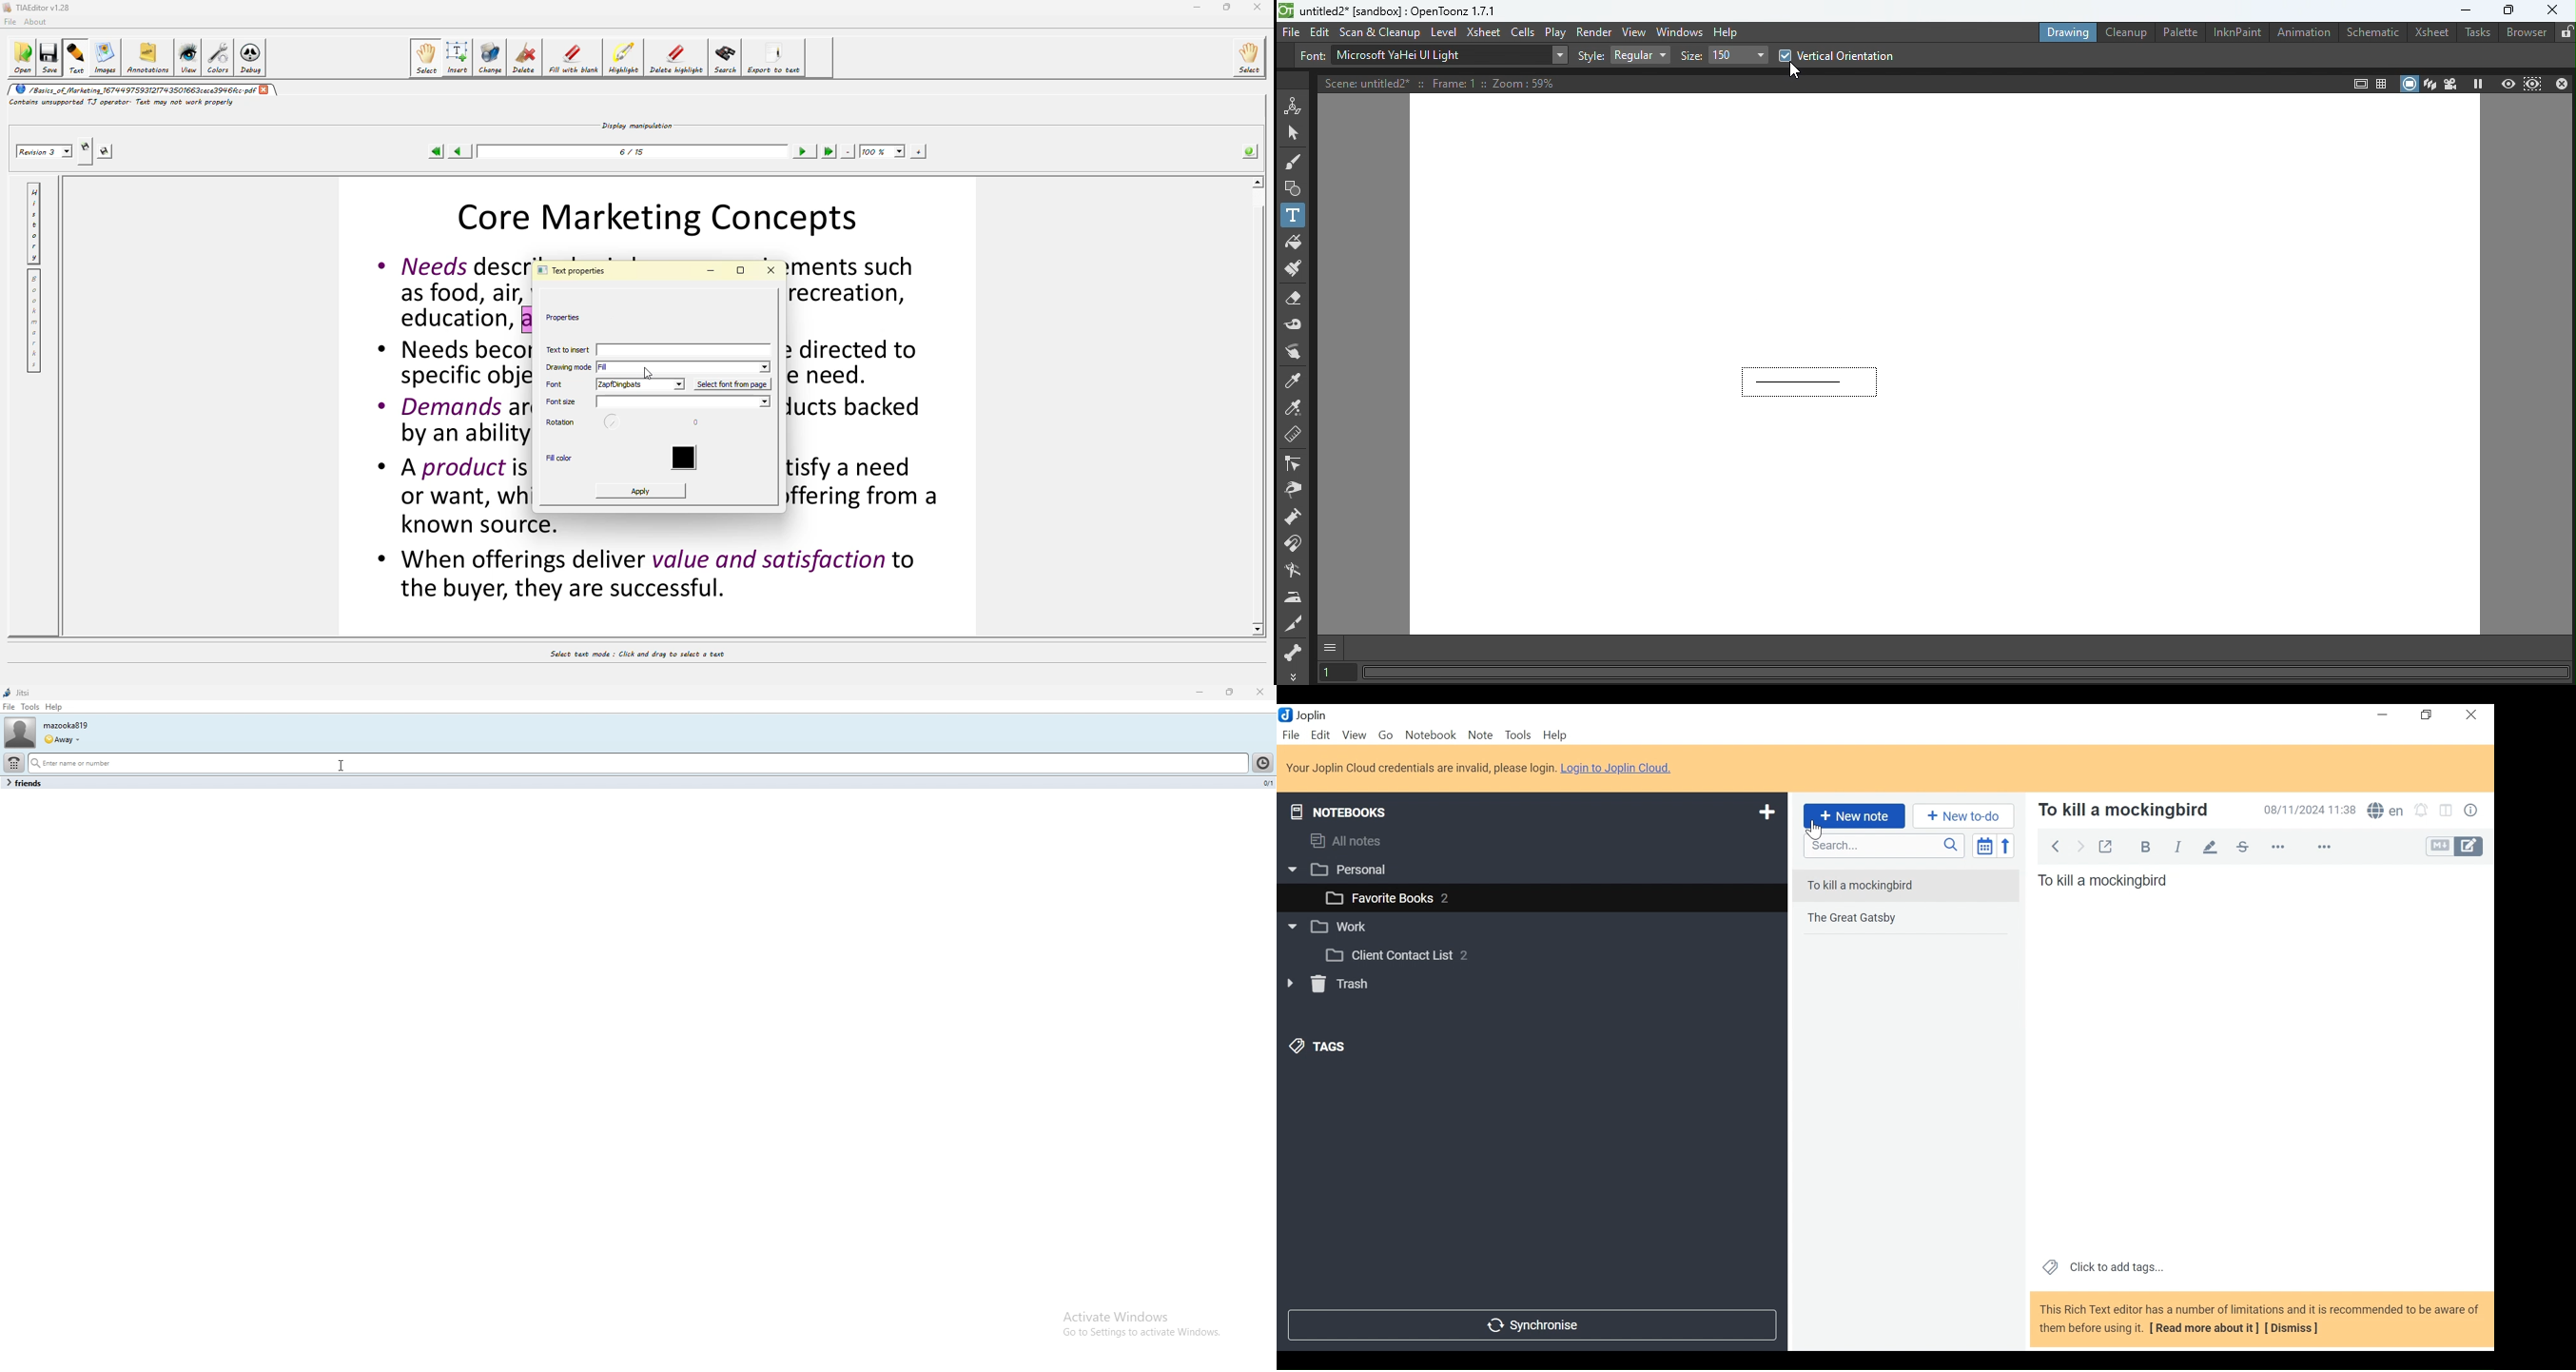 The width and height of the screenshot is (2576, 1372). What do you see at coordinates (1986, 847) in the screenshot?
I see `Toggle sort order field ` at bounding box center [1986, 847].